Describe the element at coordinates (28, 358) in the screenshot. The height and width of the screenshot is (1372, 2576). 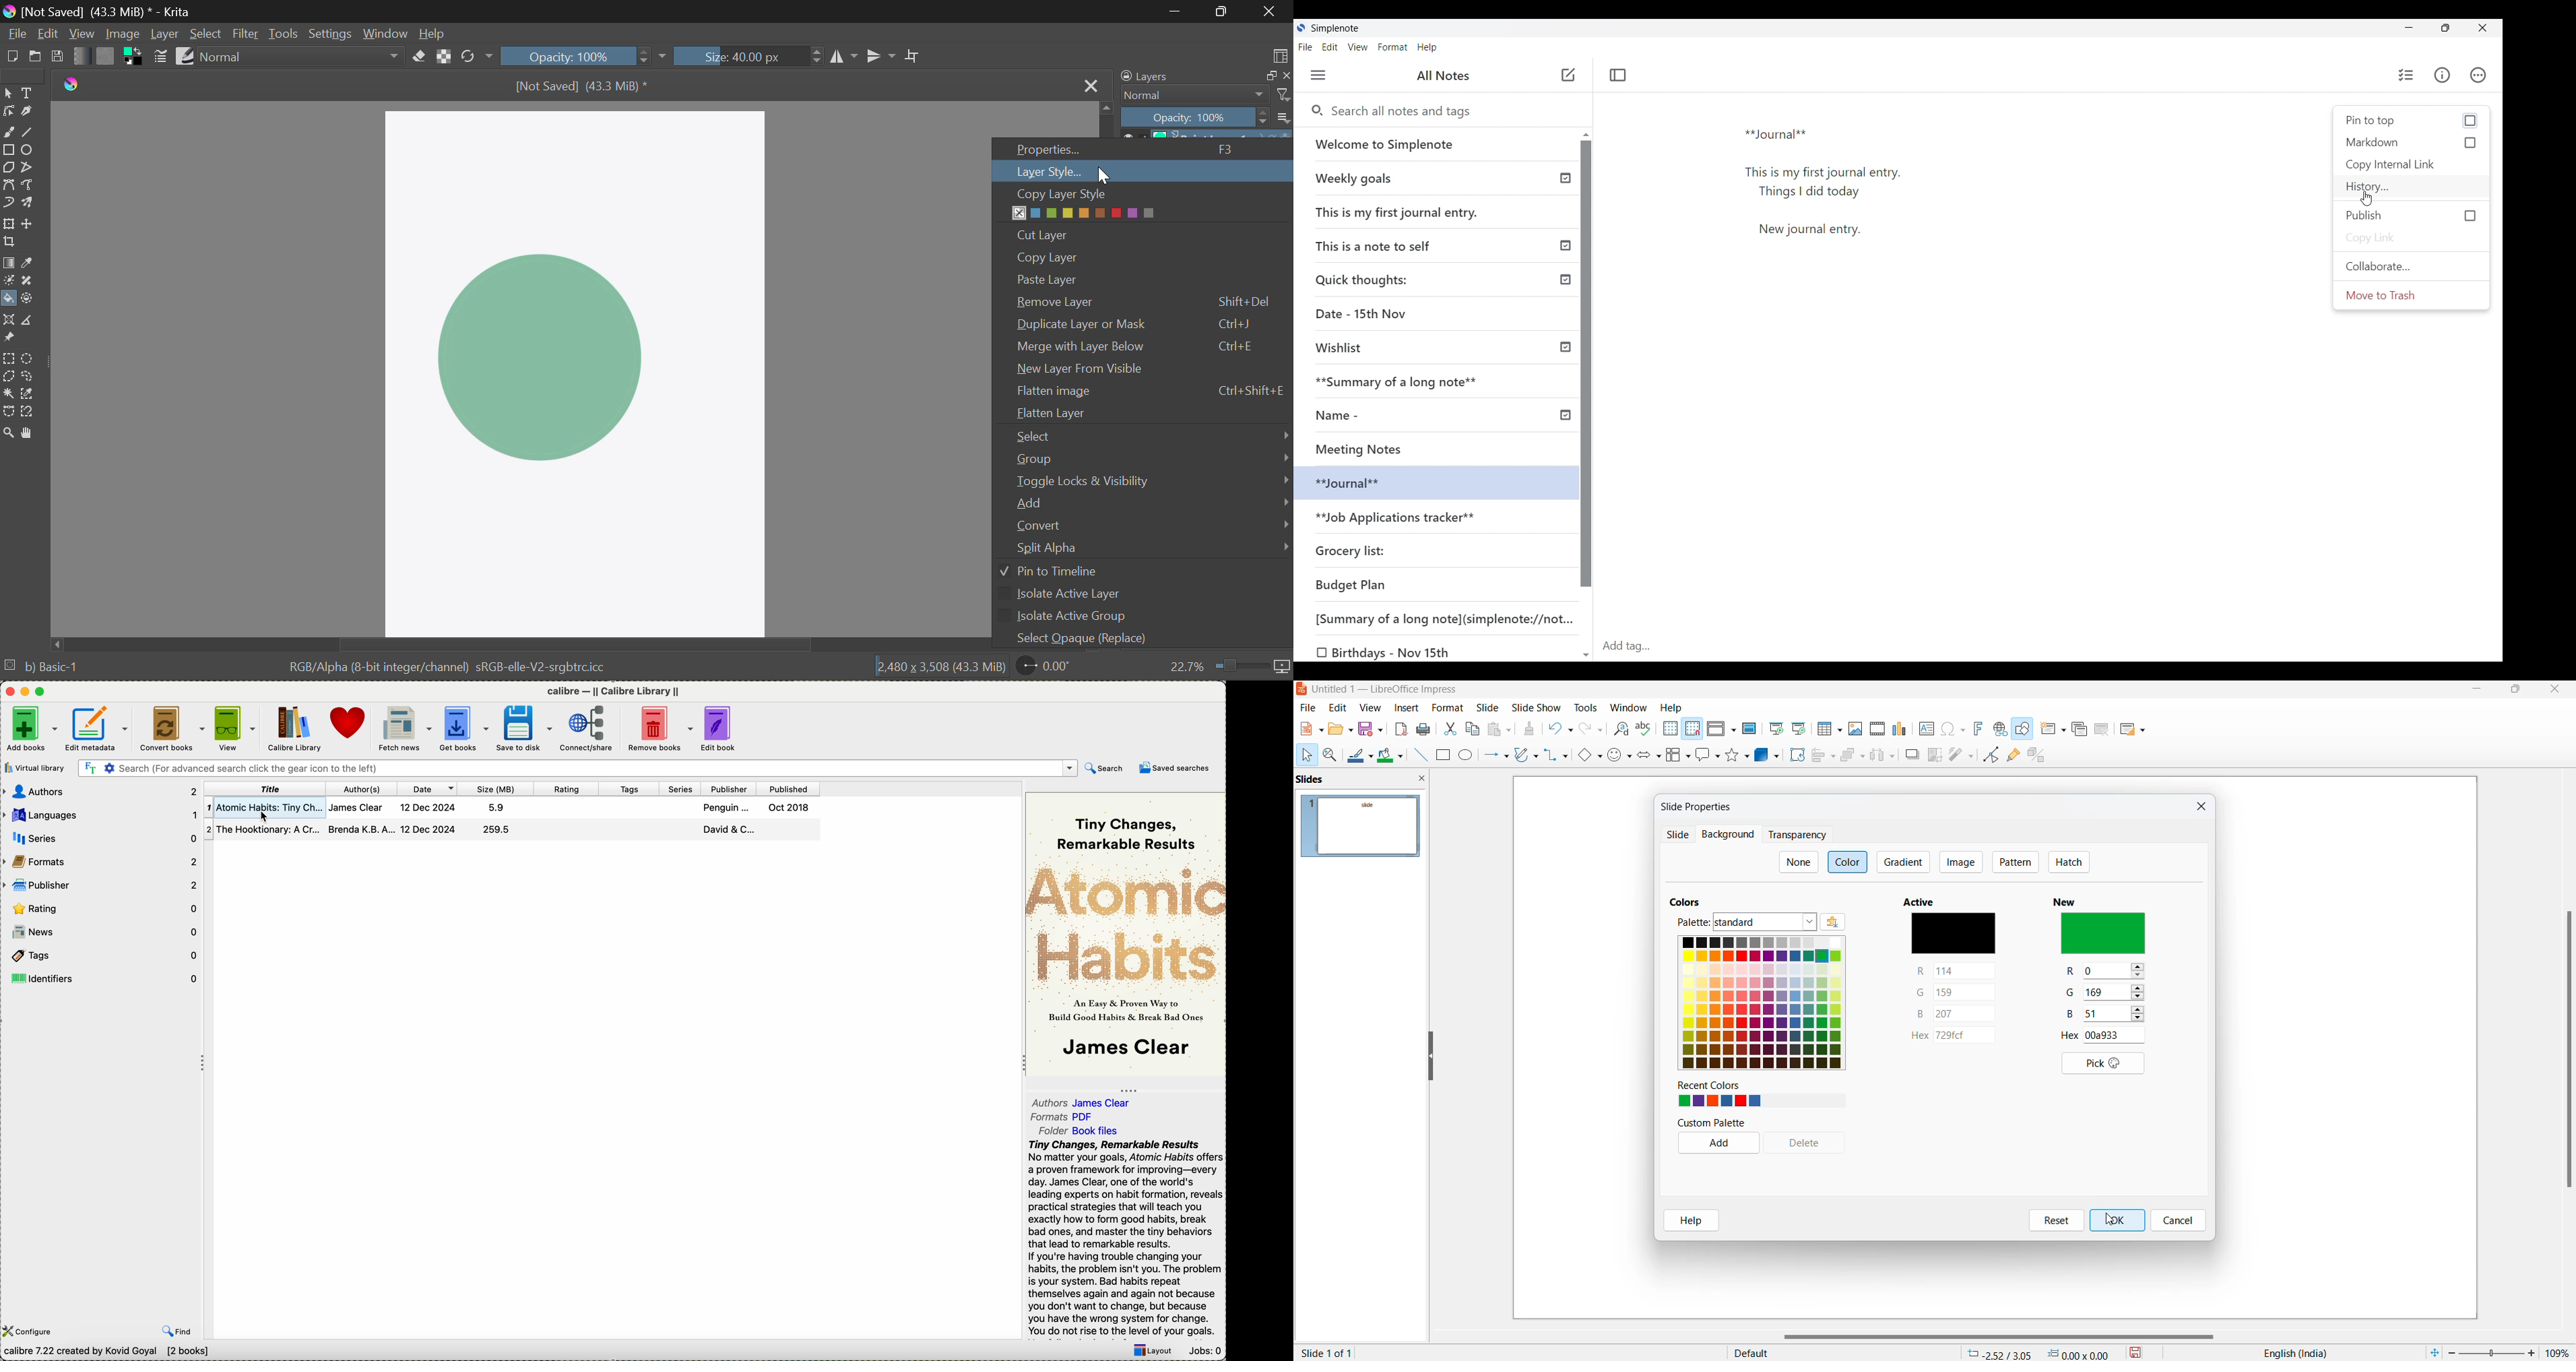
I see `Circular Selection` at that location.